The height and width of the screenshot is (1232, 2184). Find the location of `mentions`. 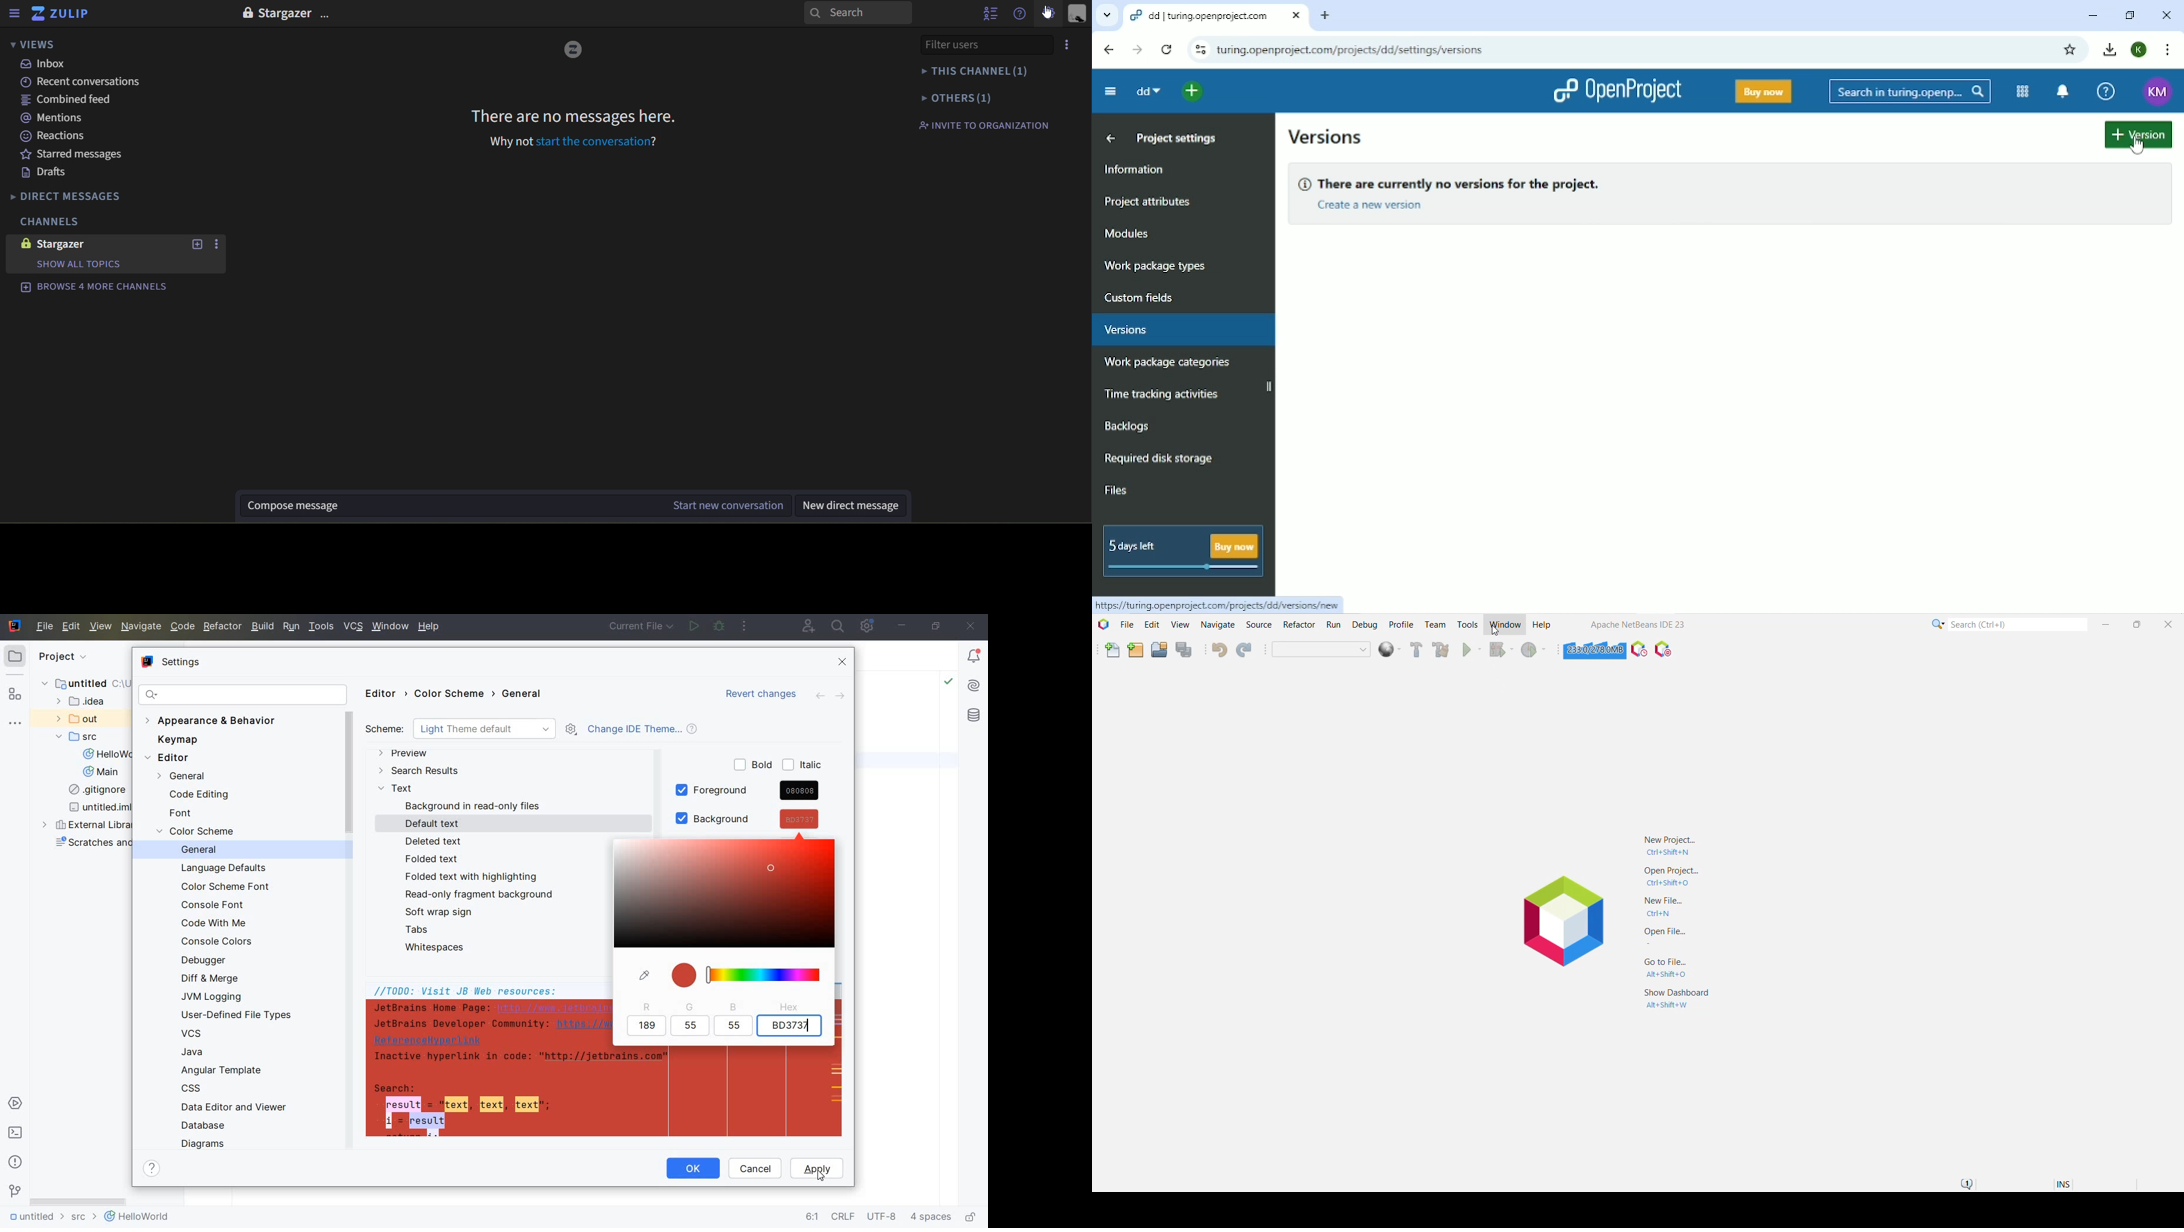

mentions is located at coordinates (51, 119).